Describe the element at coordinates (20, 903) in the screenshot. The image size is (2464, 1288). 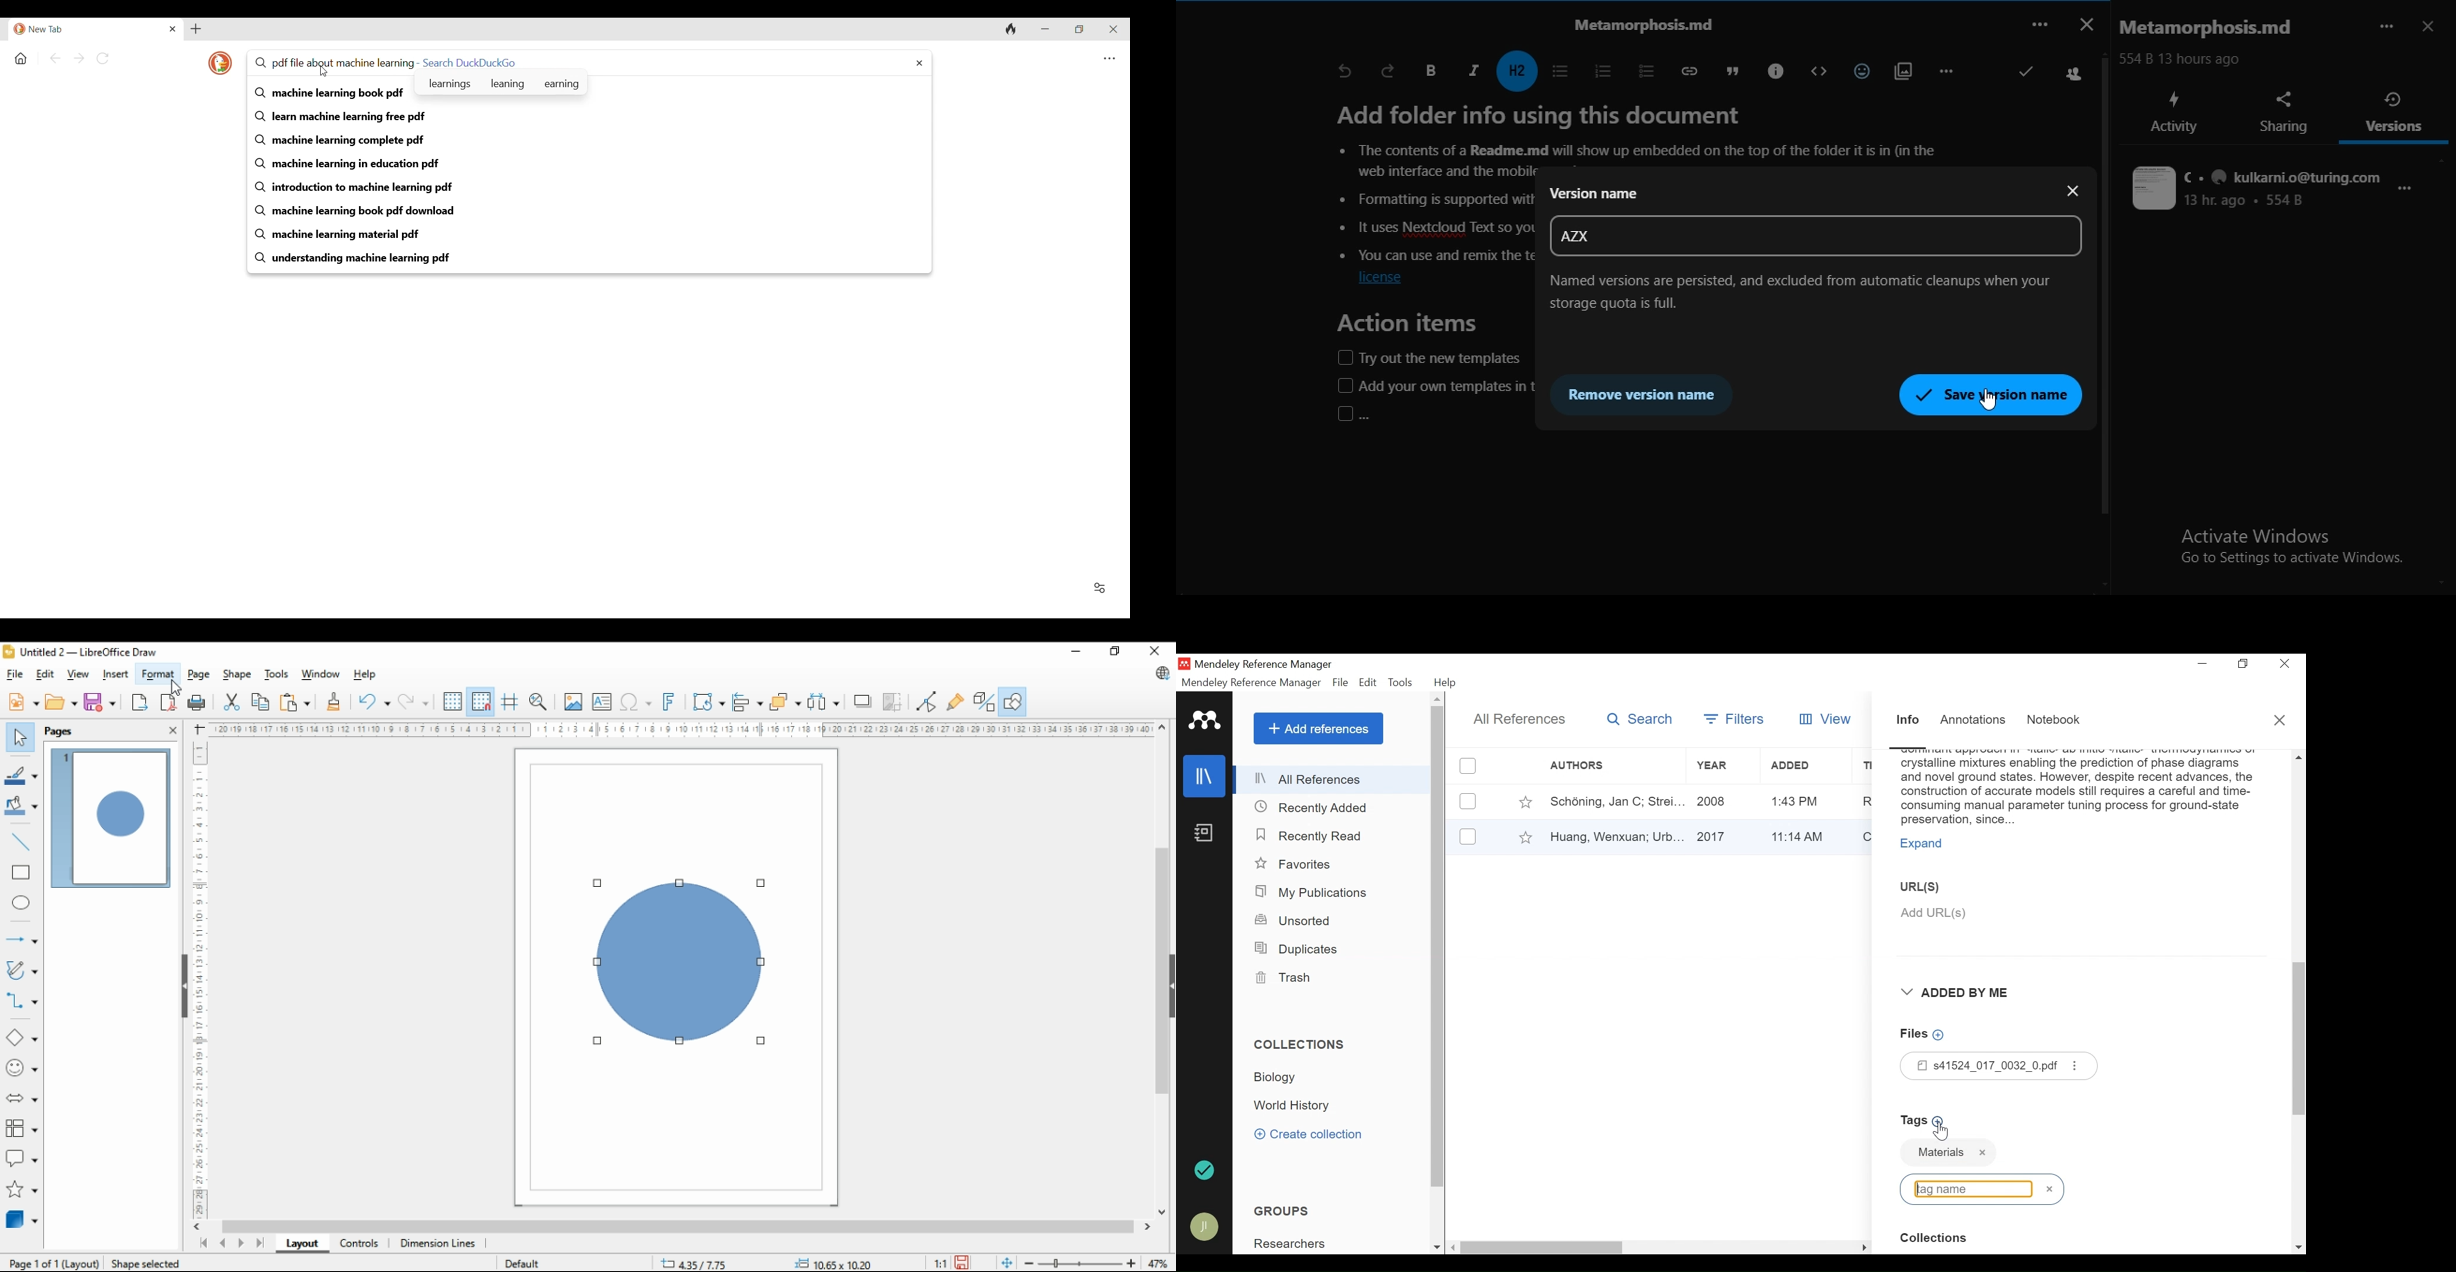
I see `ellipse` at that location.